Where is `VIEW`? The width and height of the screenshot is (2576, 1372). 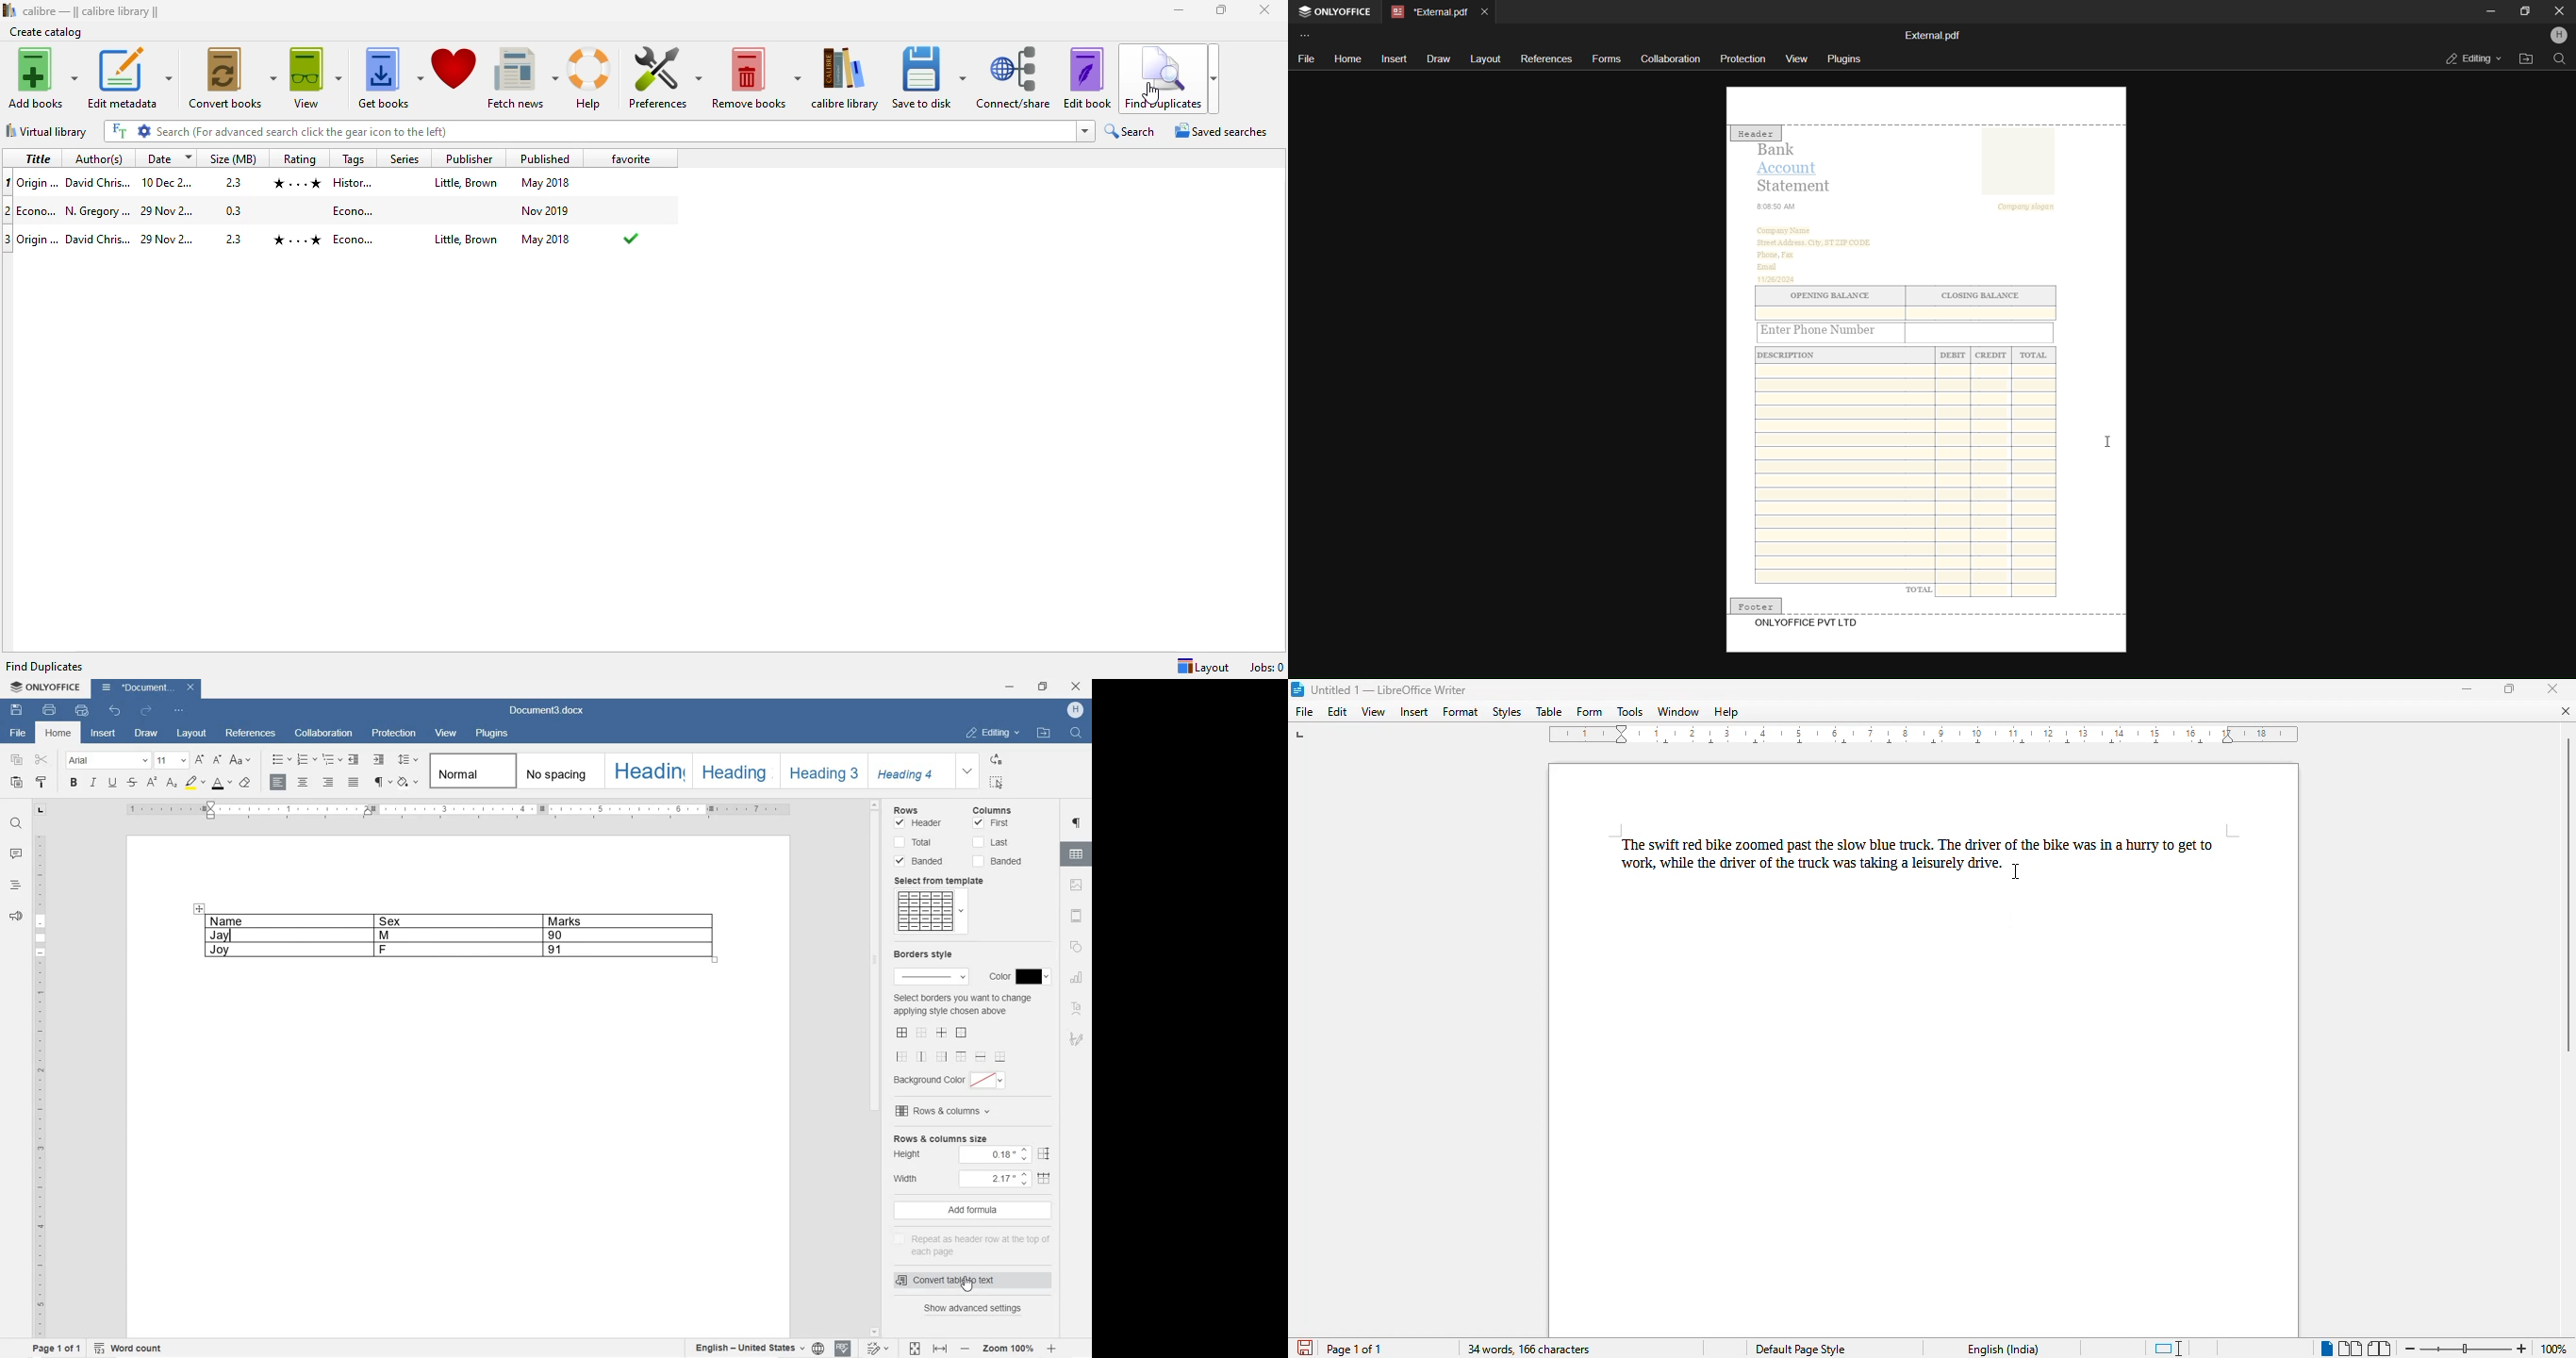
VIEW is located at coordinates (446, 735).